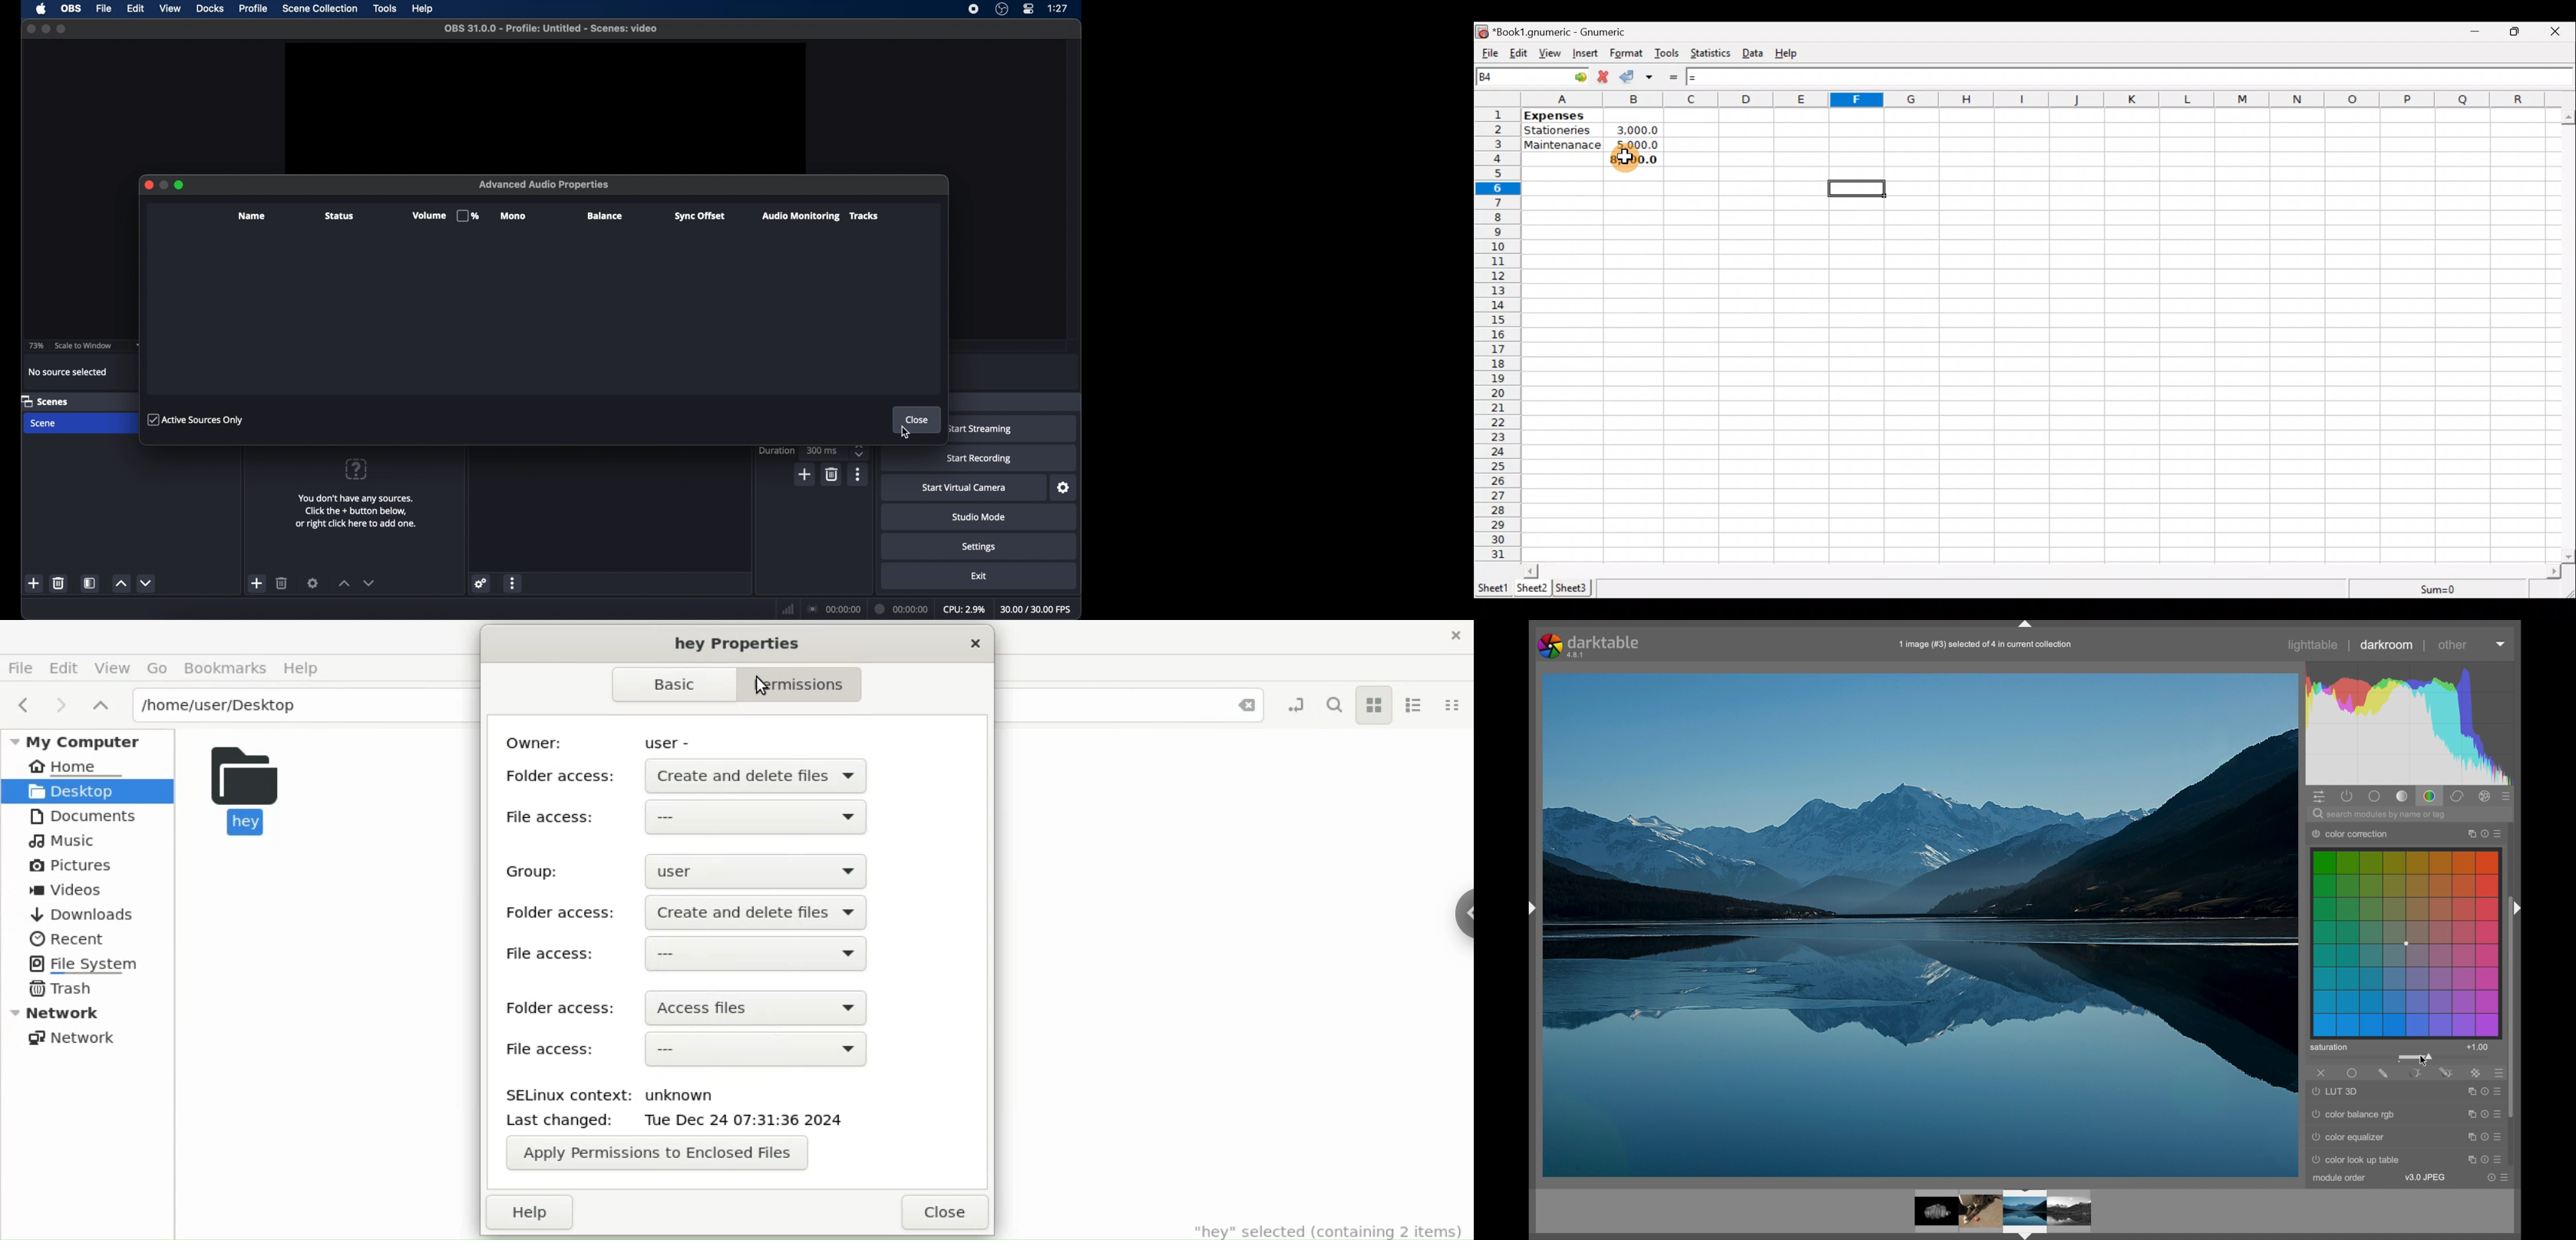 The height and width of the screenshot is (1260, 2576). What do you see at coordinates (196, 418) in the screenshot?
I see `active sources  only` at bounding box center [196, 418].